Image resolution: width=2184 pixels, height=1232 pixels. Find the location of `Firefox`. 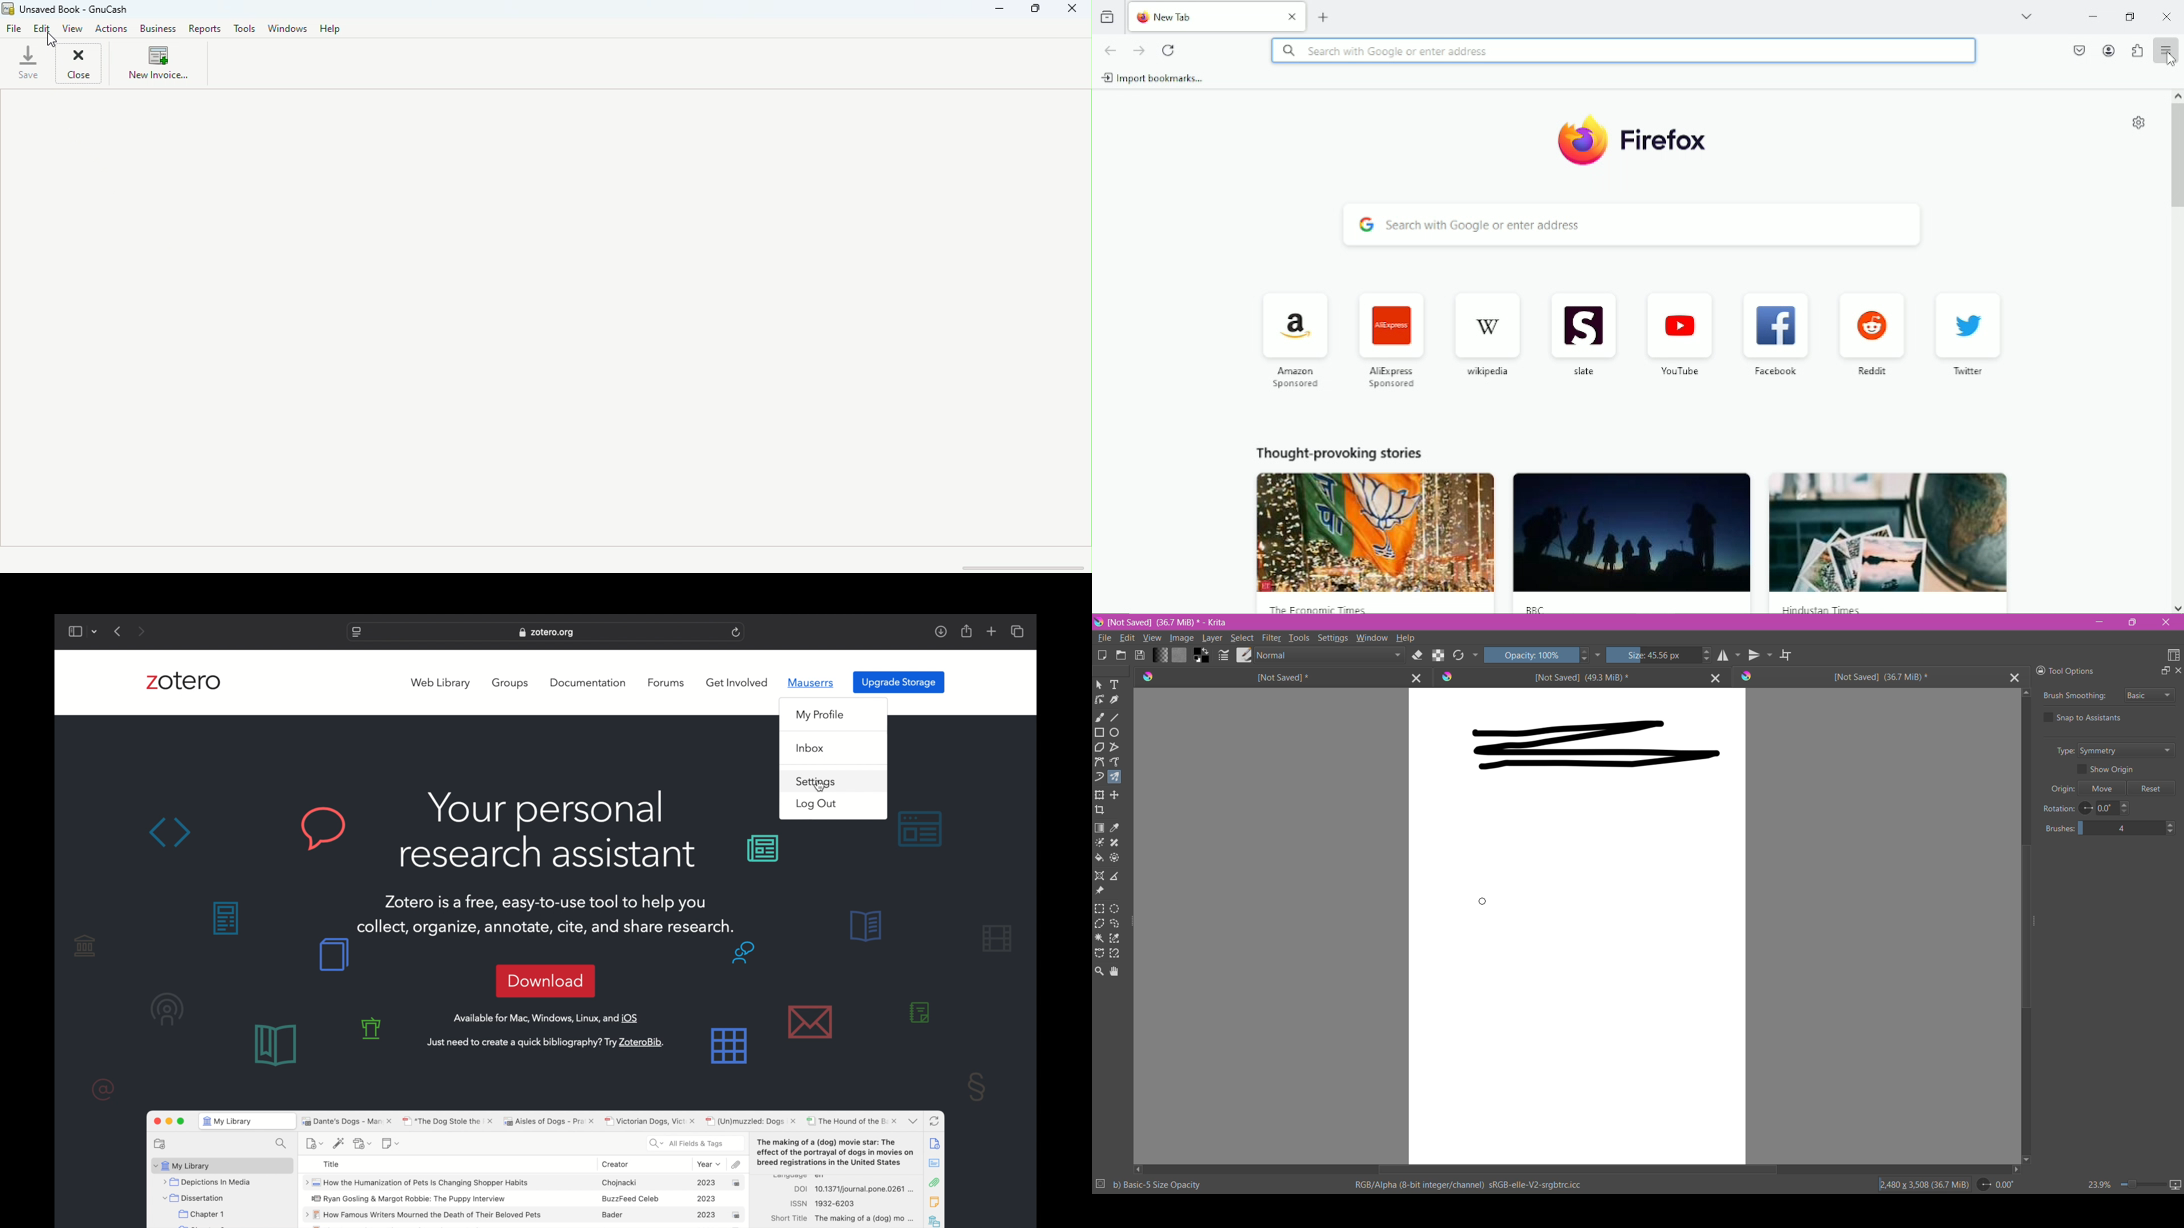

Firefox is located at coordinates (1667, 144).